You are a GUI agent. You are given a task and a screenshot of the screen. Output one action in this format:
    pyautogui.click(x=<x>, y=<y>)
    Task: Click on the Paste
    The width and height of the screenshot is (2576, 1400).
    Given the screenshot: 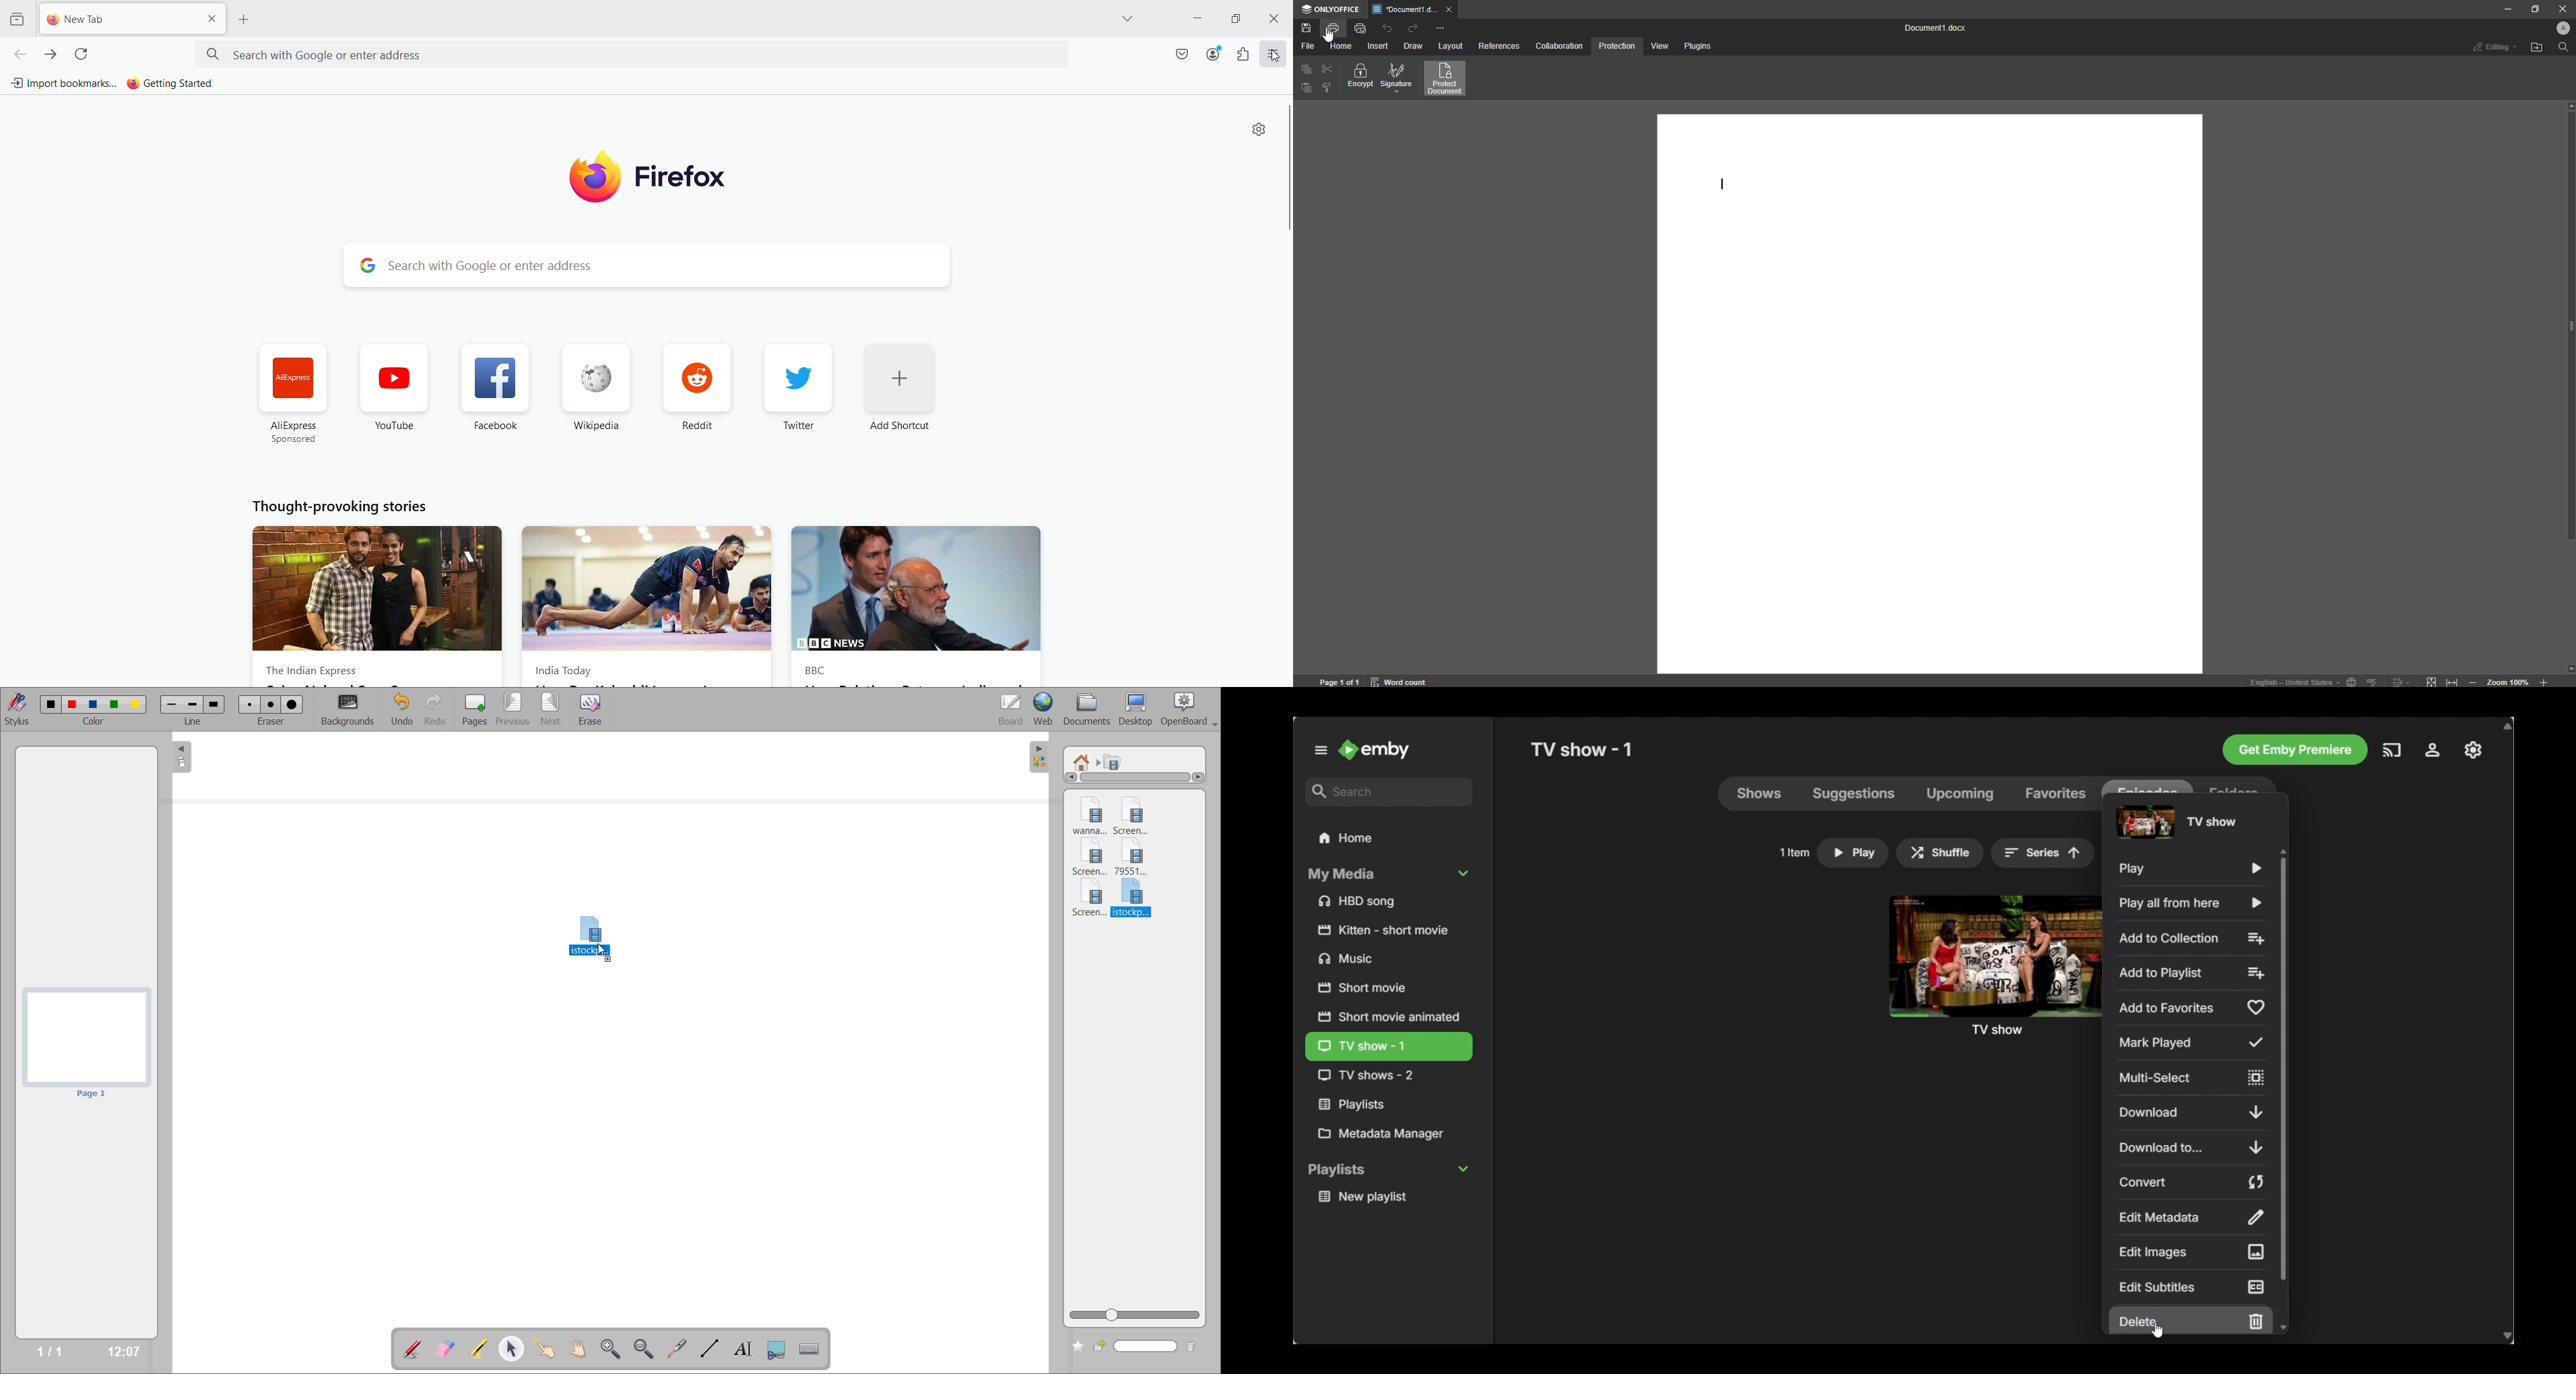 What is the action you would take?
    pyautogui.click(x=1304, y=86)
    